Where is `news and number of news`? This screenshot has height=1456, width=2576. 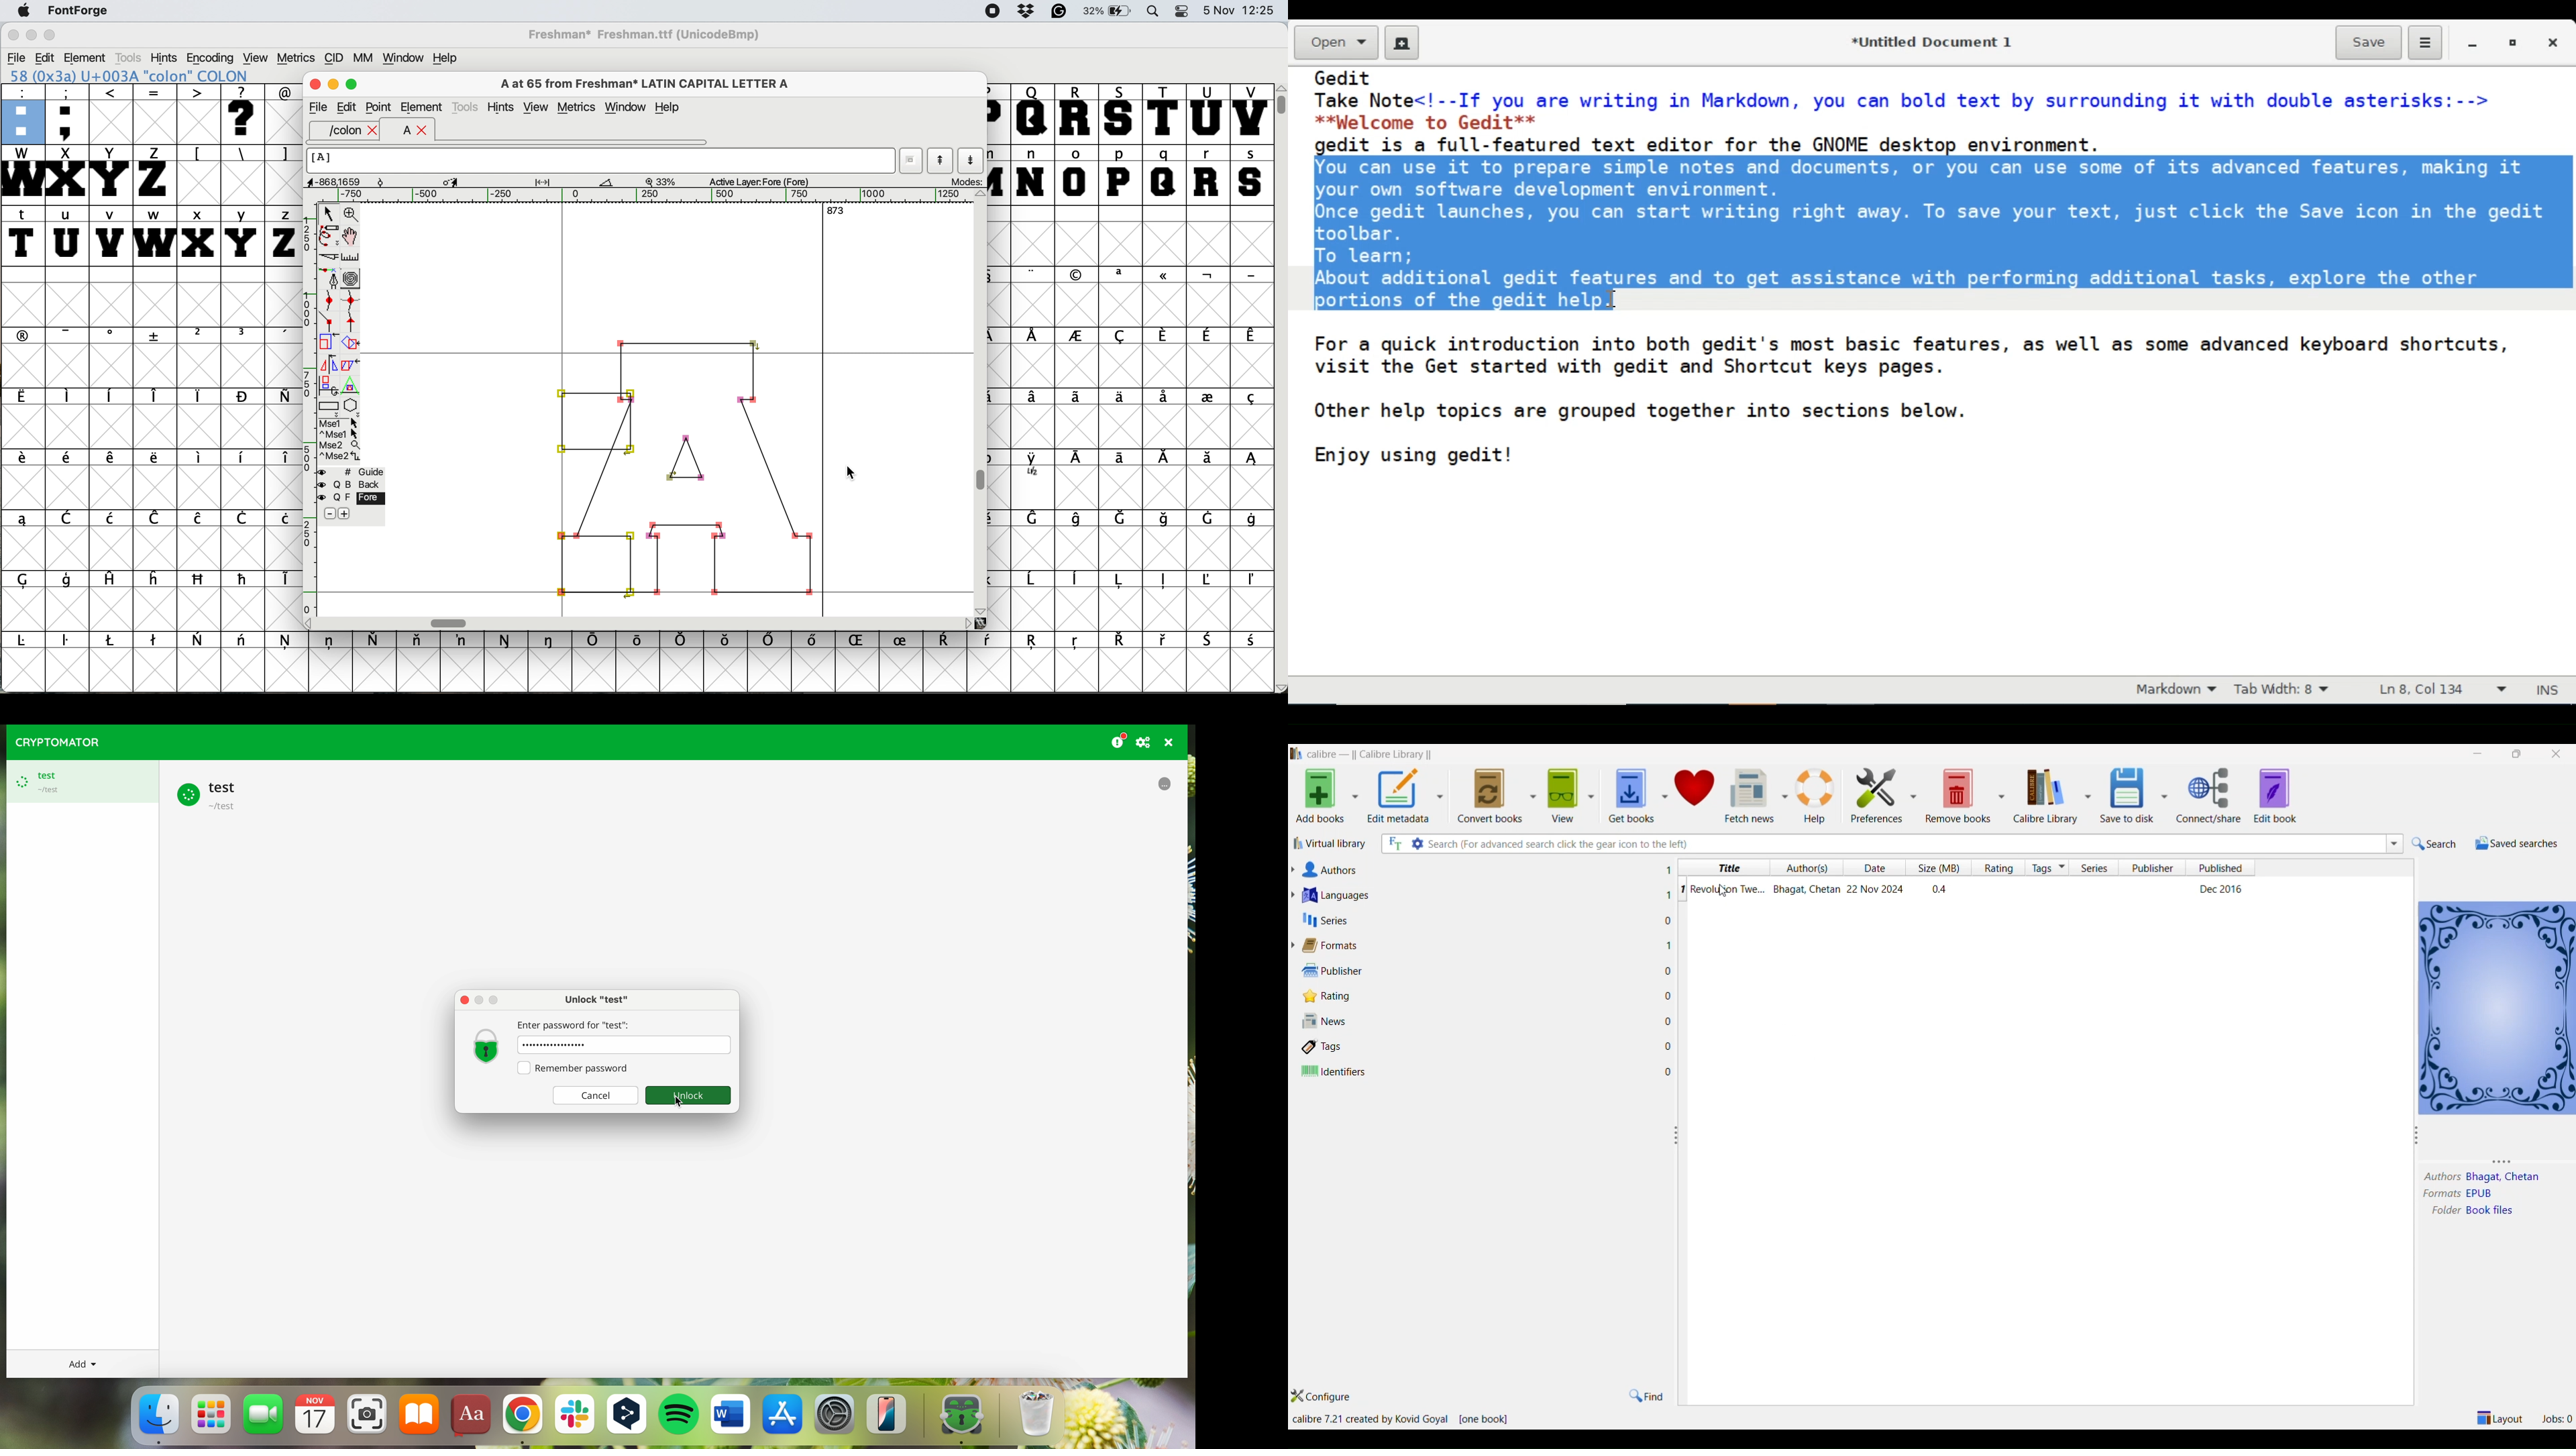
news and number of news is located at coordinates (1329, 1022).